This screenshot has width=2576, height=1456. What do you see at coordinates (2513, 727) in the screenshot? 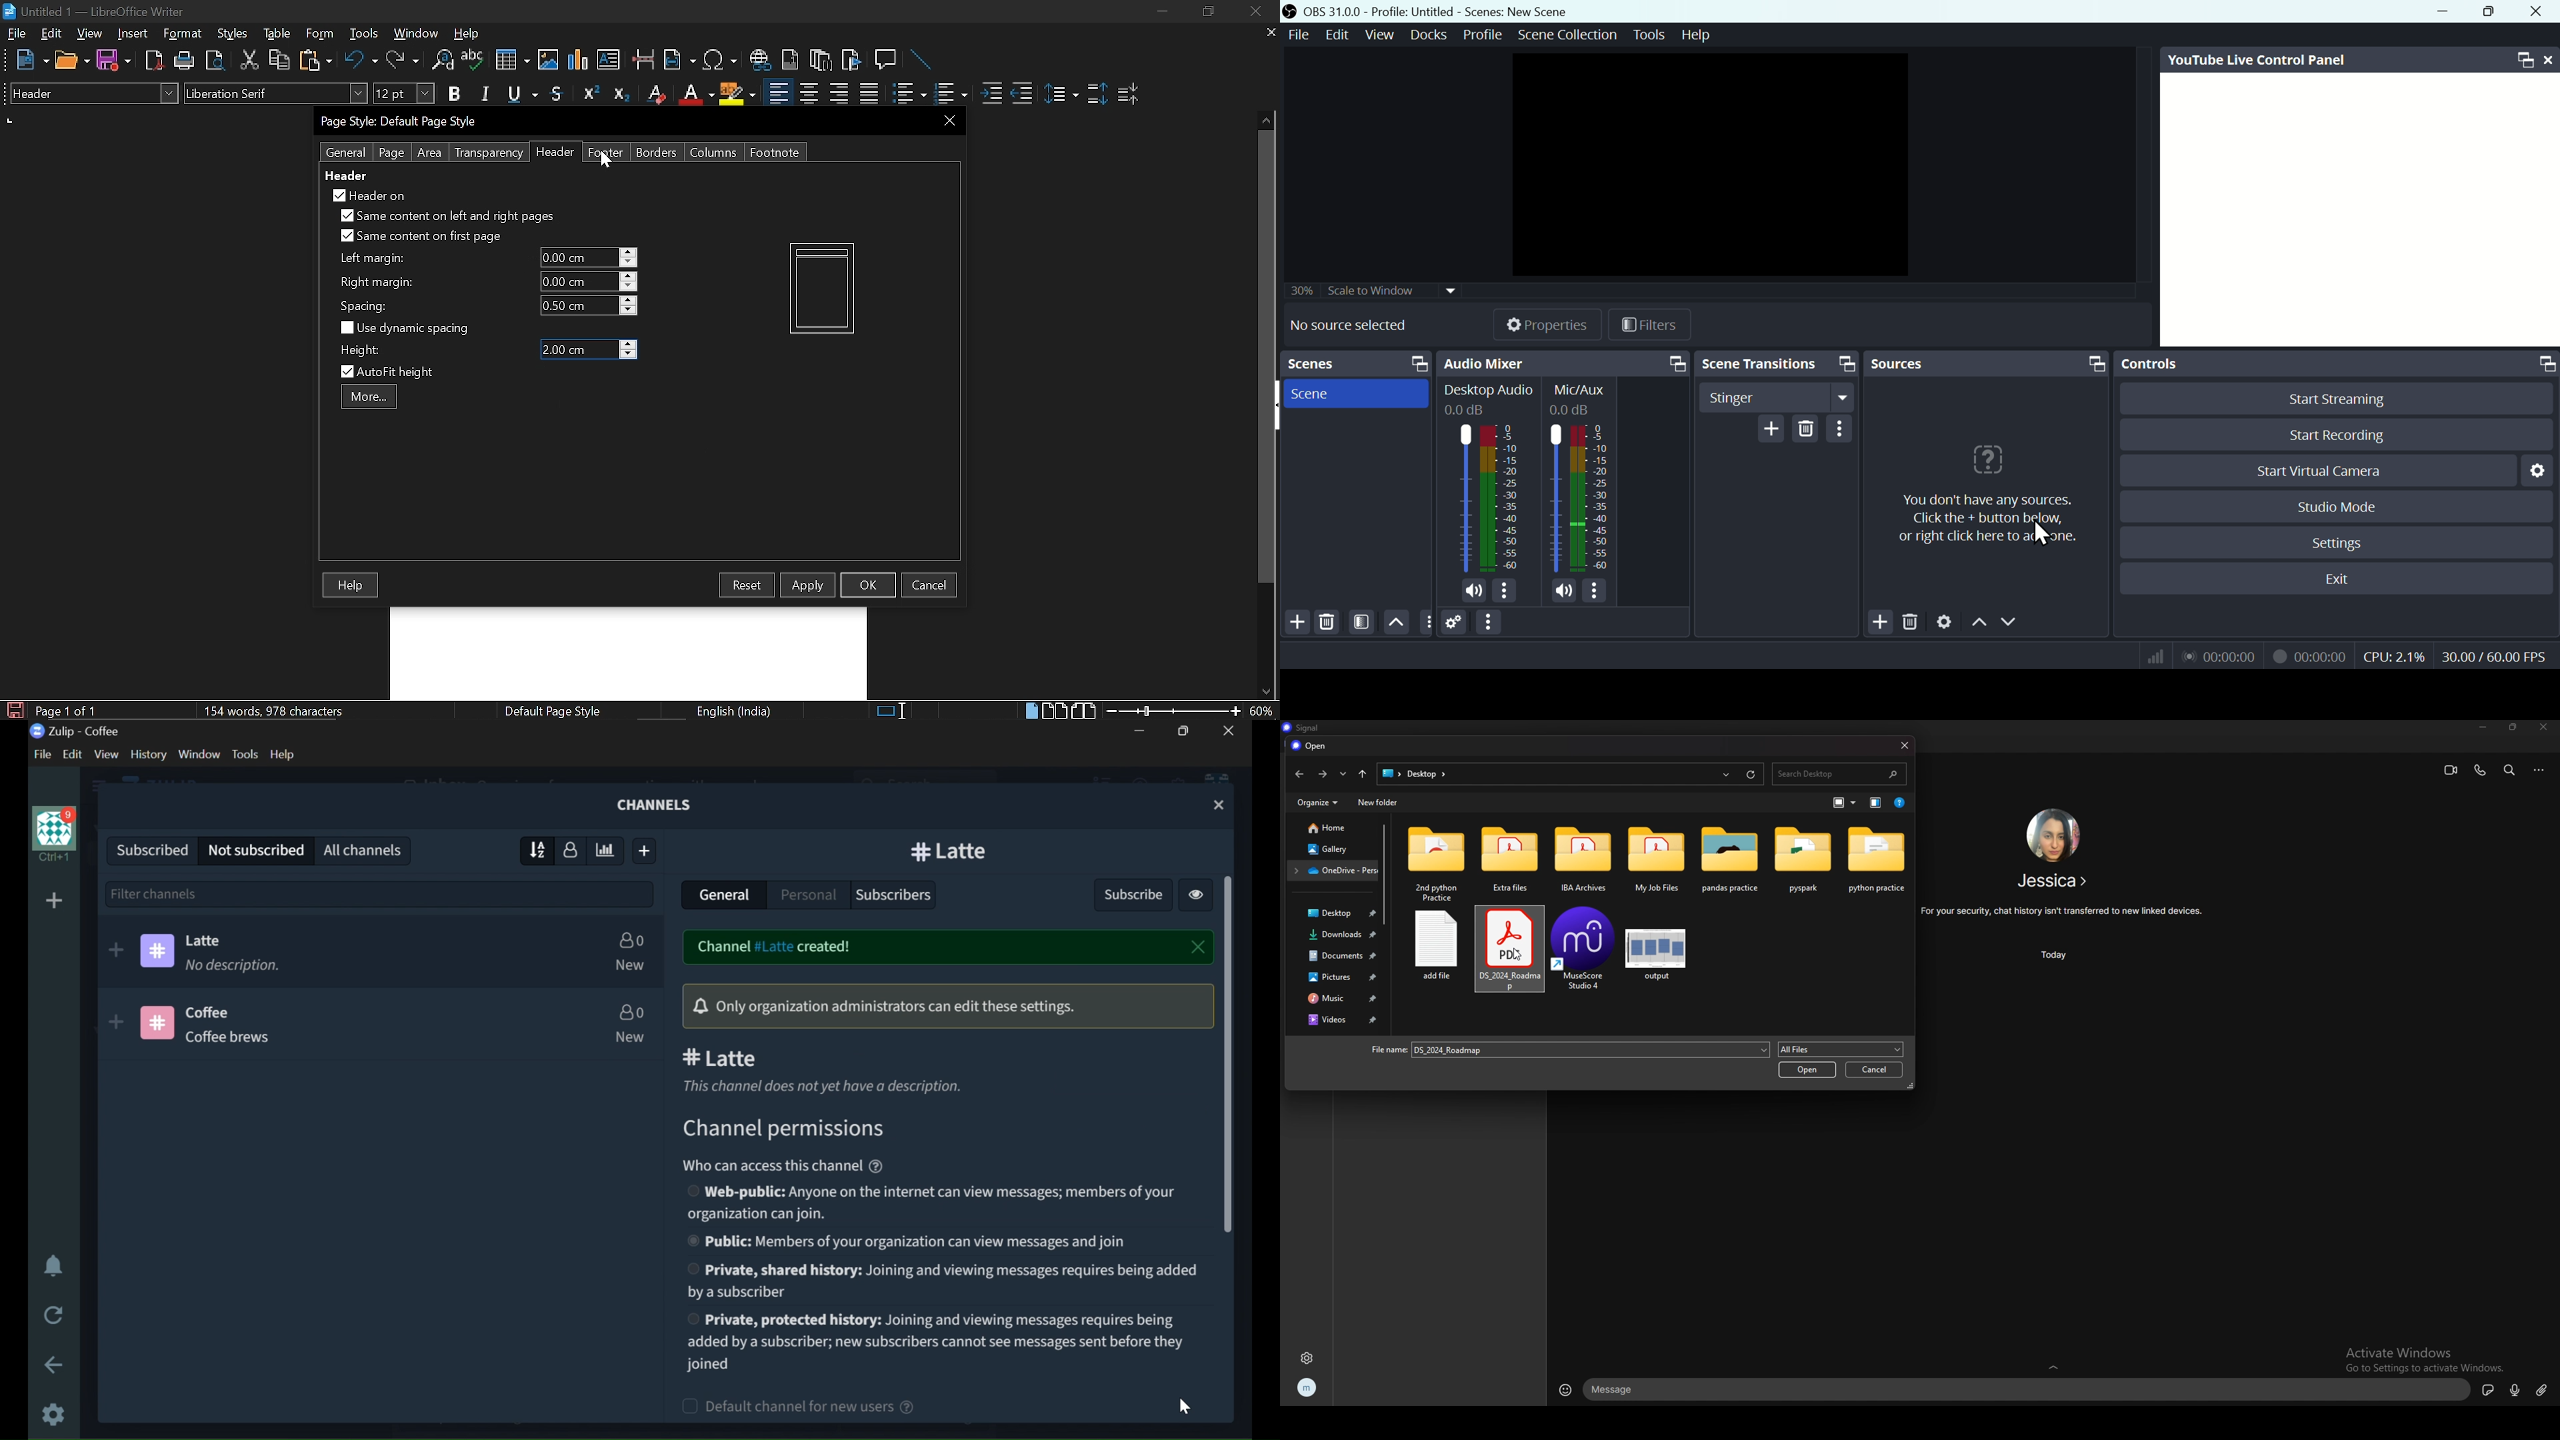
I see `resize` at bounding box center [2513, 727].